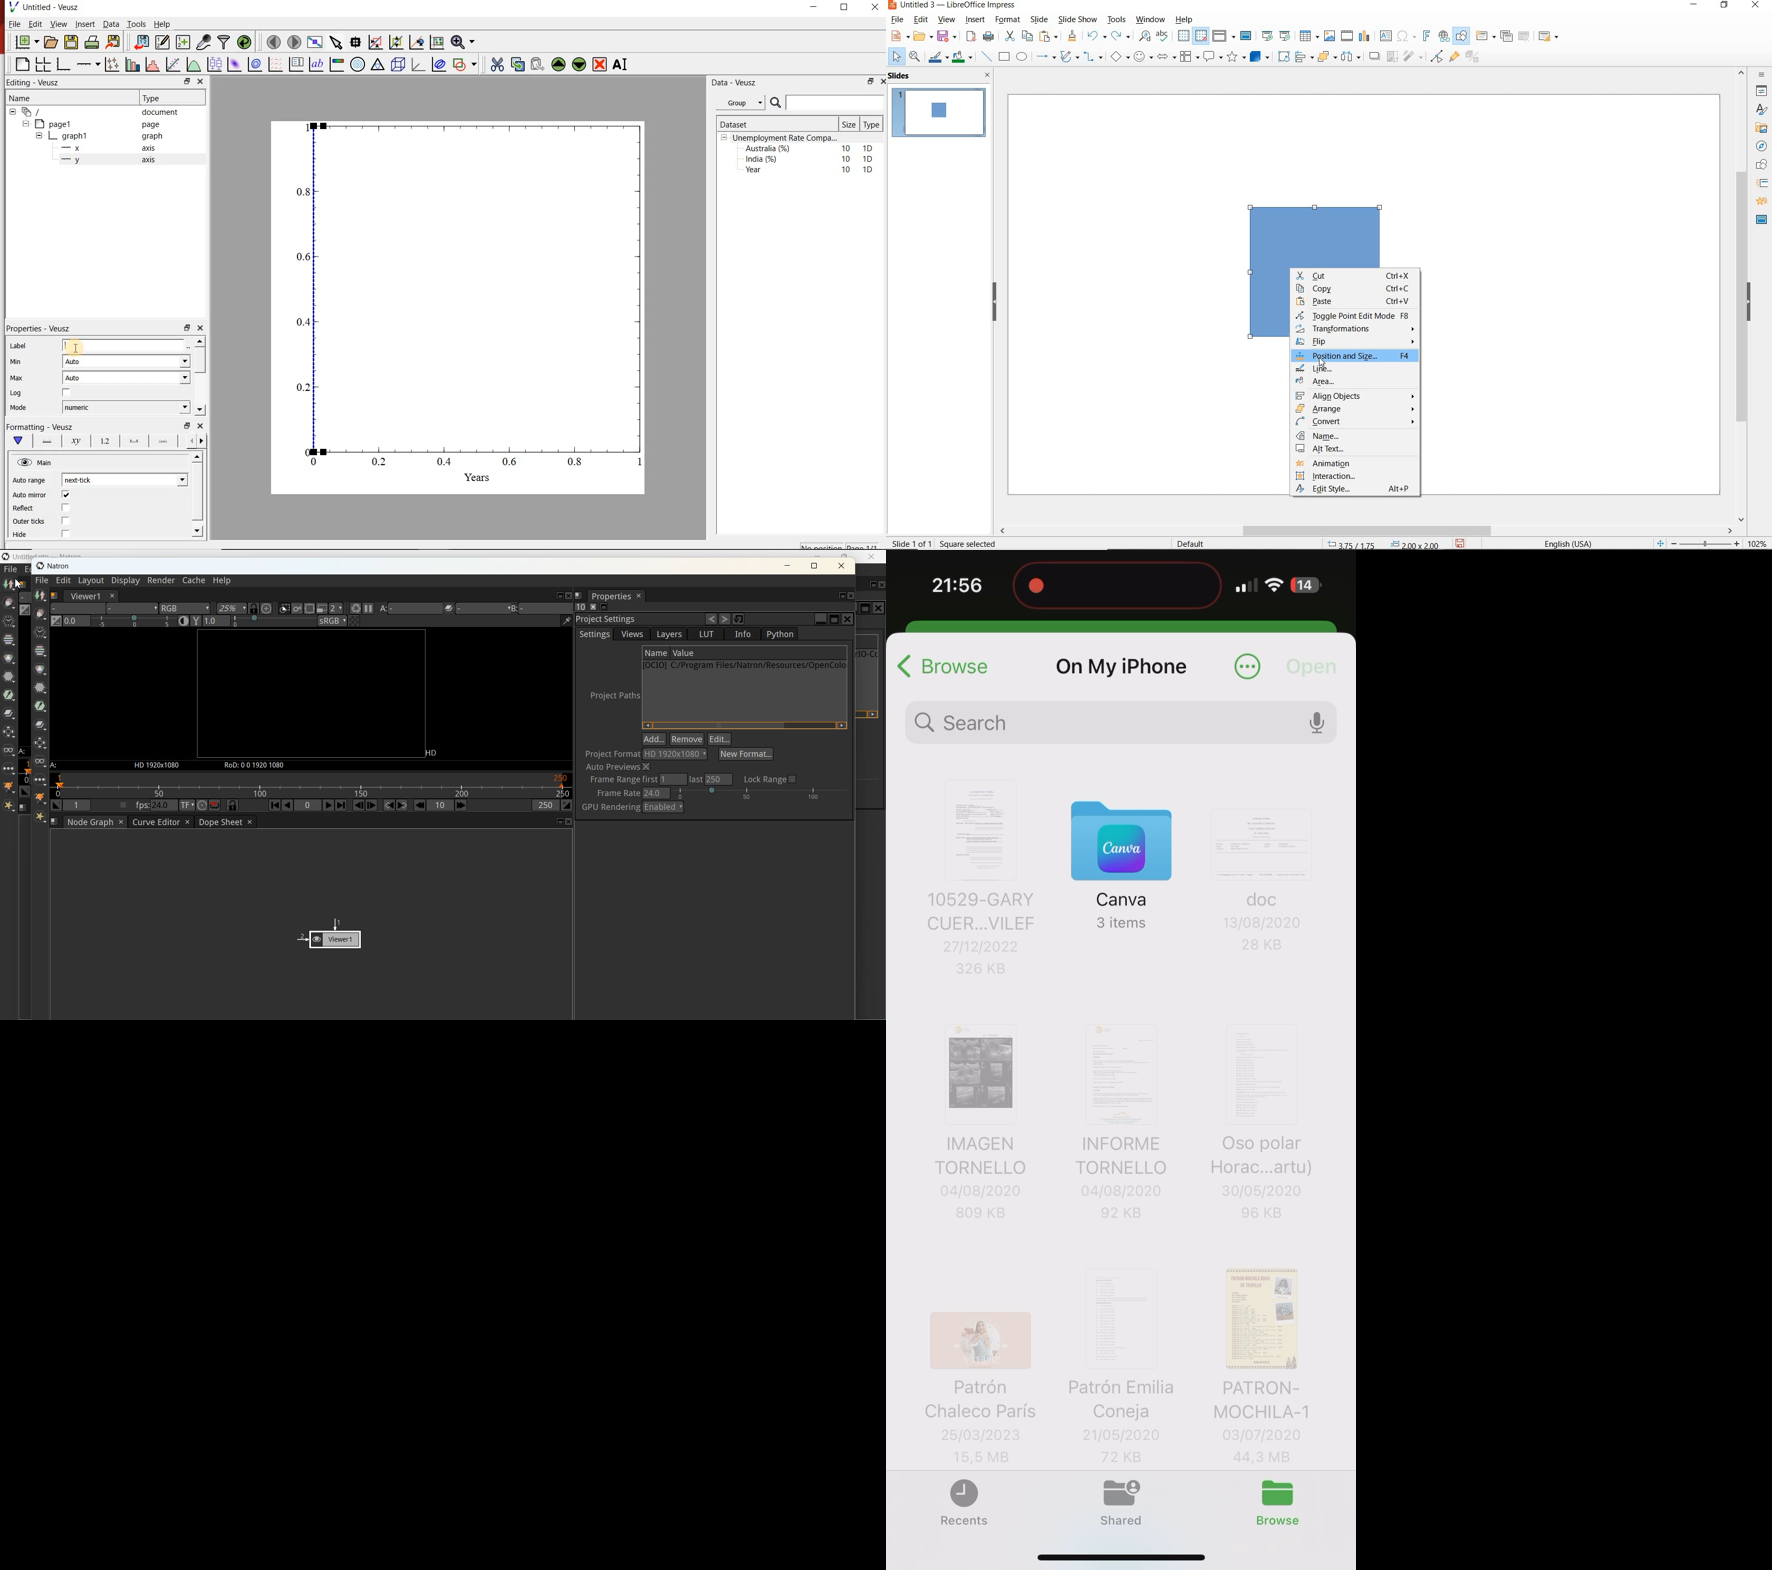 The width and height of the screenshot is (1792, 1596). I want to click on start from first slide, so click(1268, 34).